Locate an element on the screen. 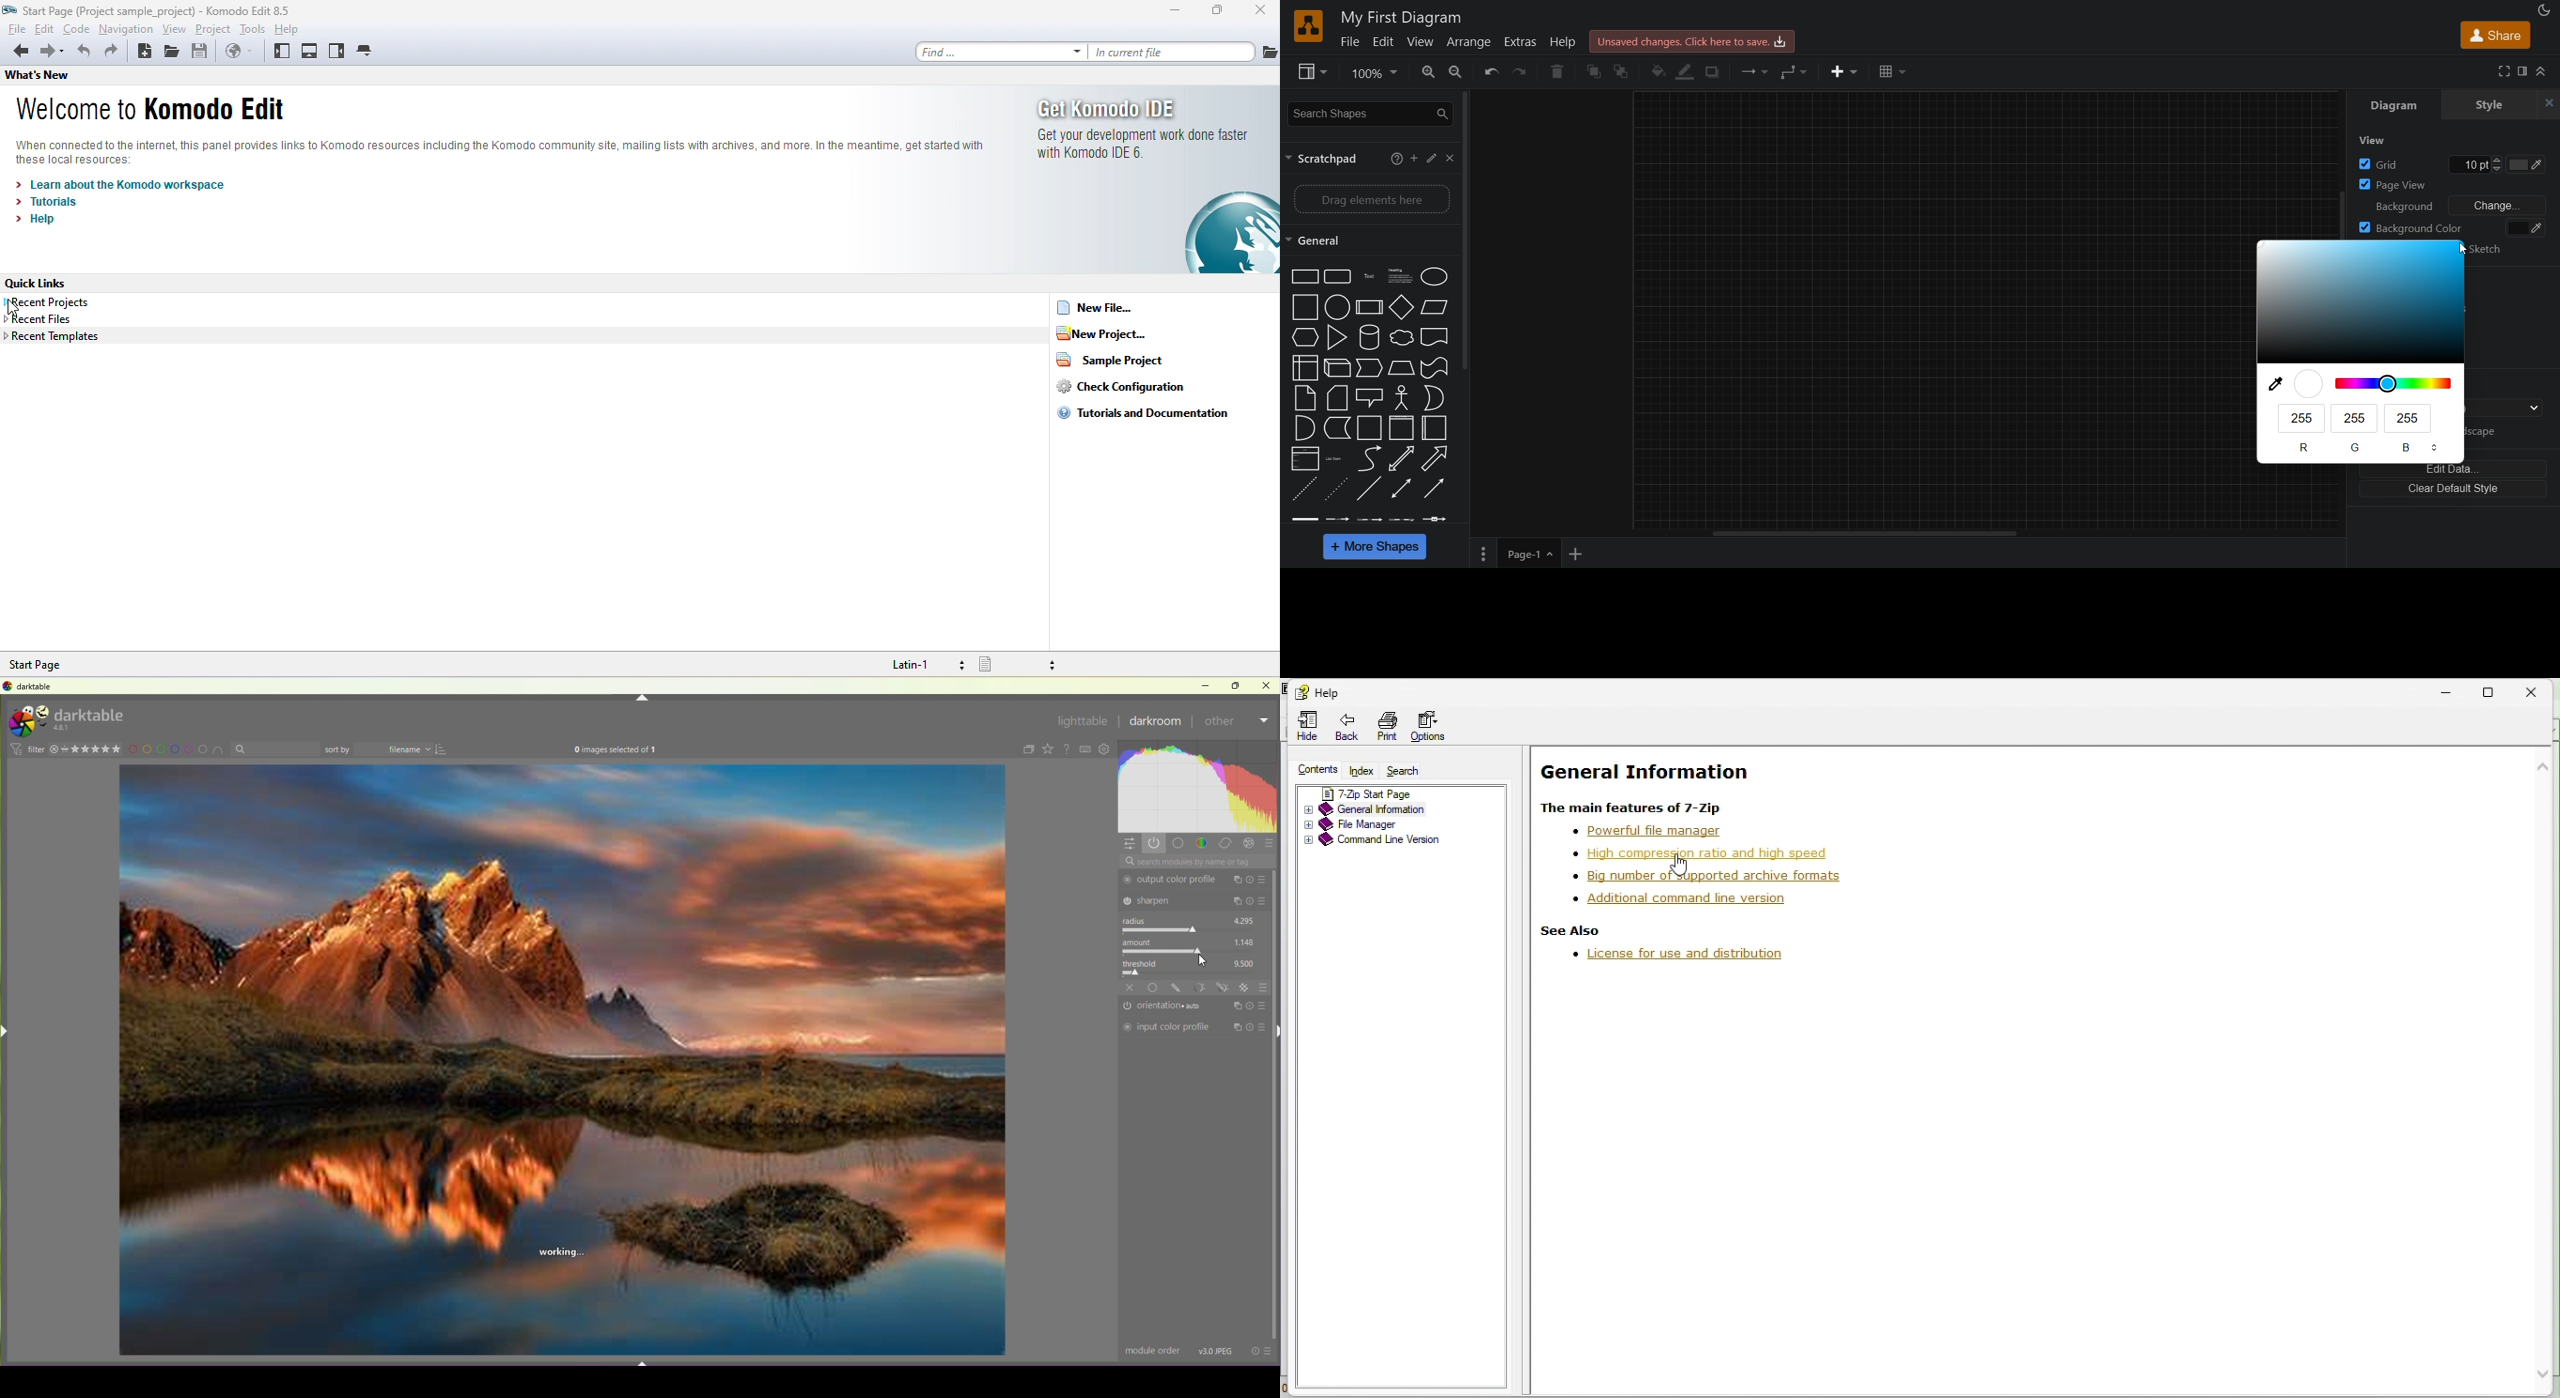  click here to save is located at coordinates (1691, 40).